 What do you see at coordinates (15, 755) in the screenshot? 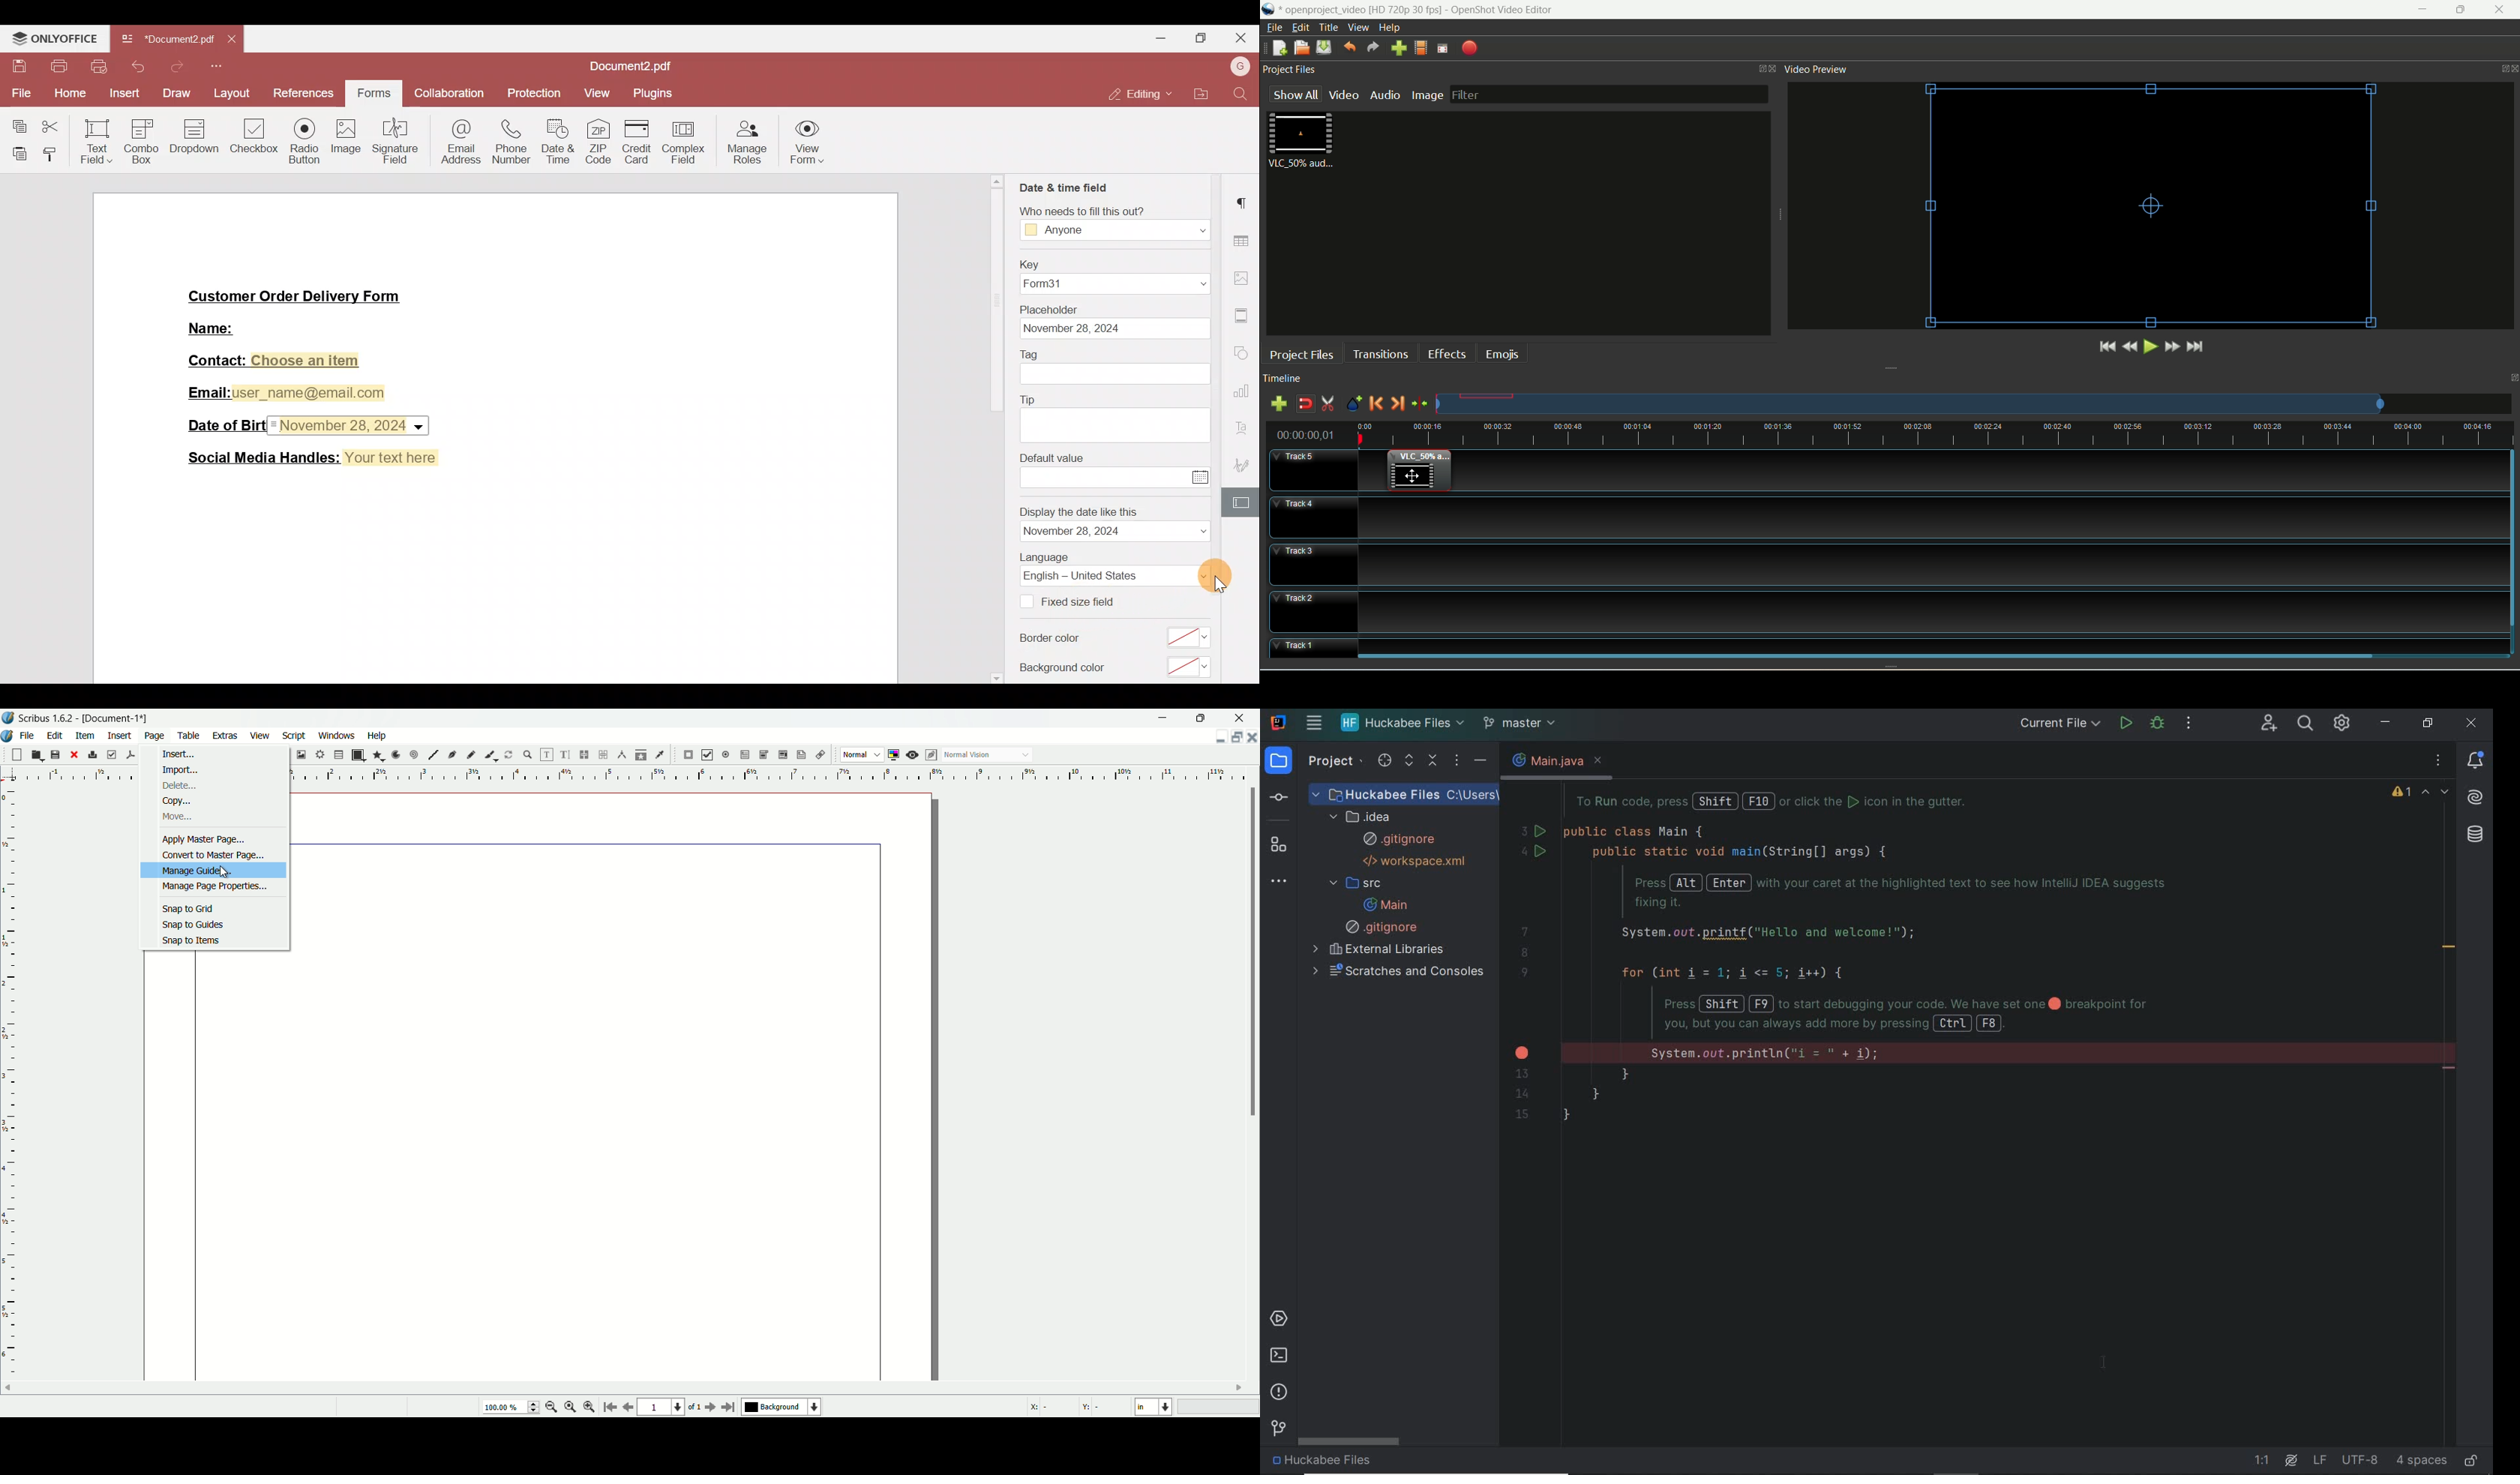
I see `new` at bounding box center [15, 755].